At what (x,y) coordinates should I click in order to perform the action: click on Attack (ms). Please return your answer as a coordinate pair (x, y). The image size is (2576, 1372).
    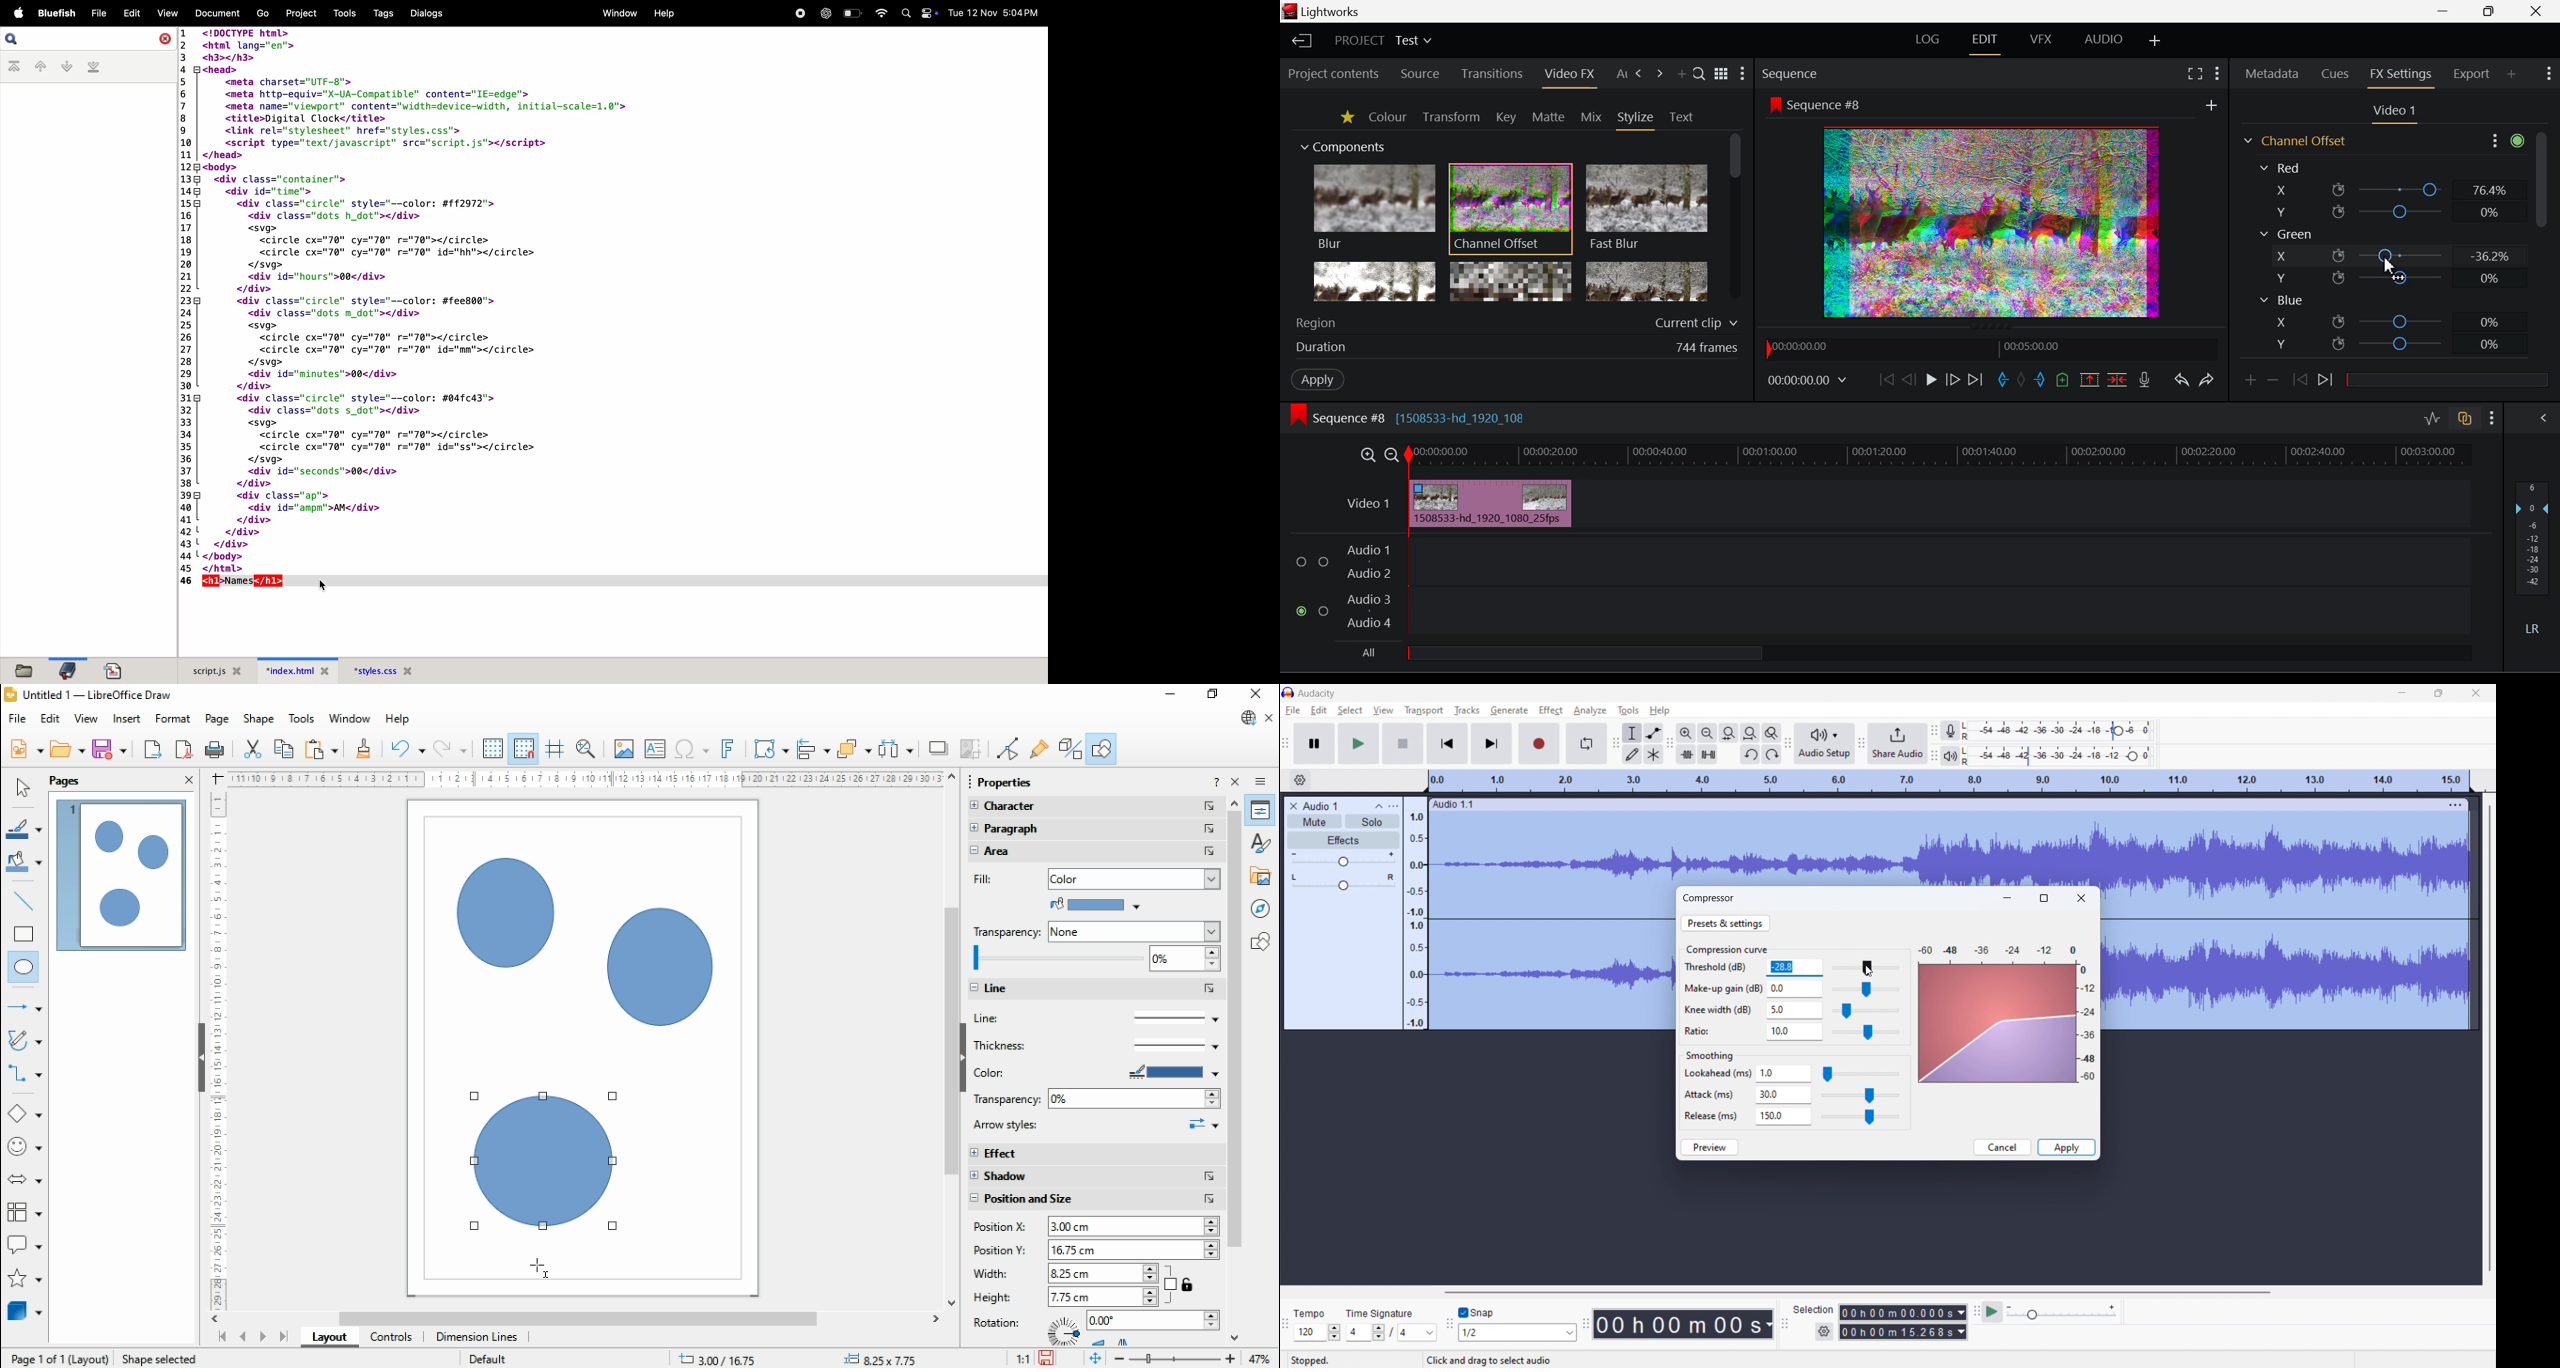
    Looking at the image, I should click on (1712, 1092).